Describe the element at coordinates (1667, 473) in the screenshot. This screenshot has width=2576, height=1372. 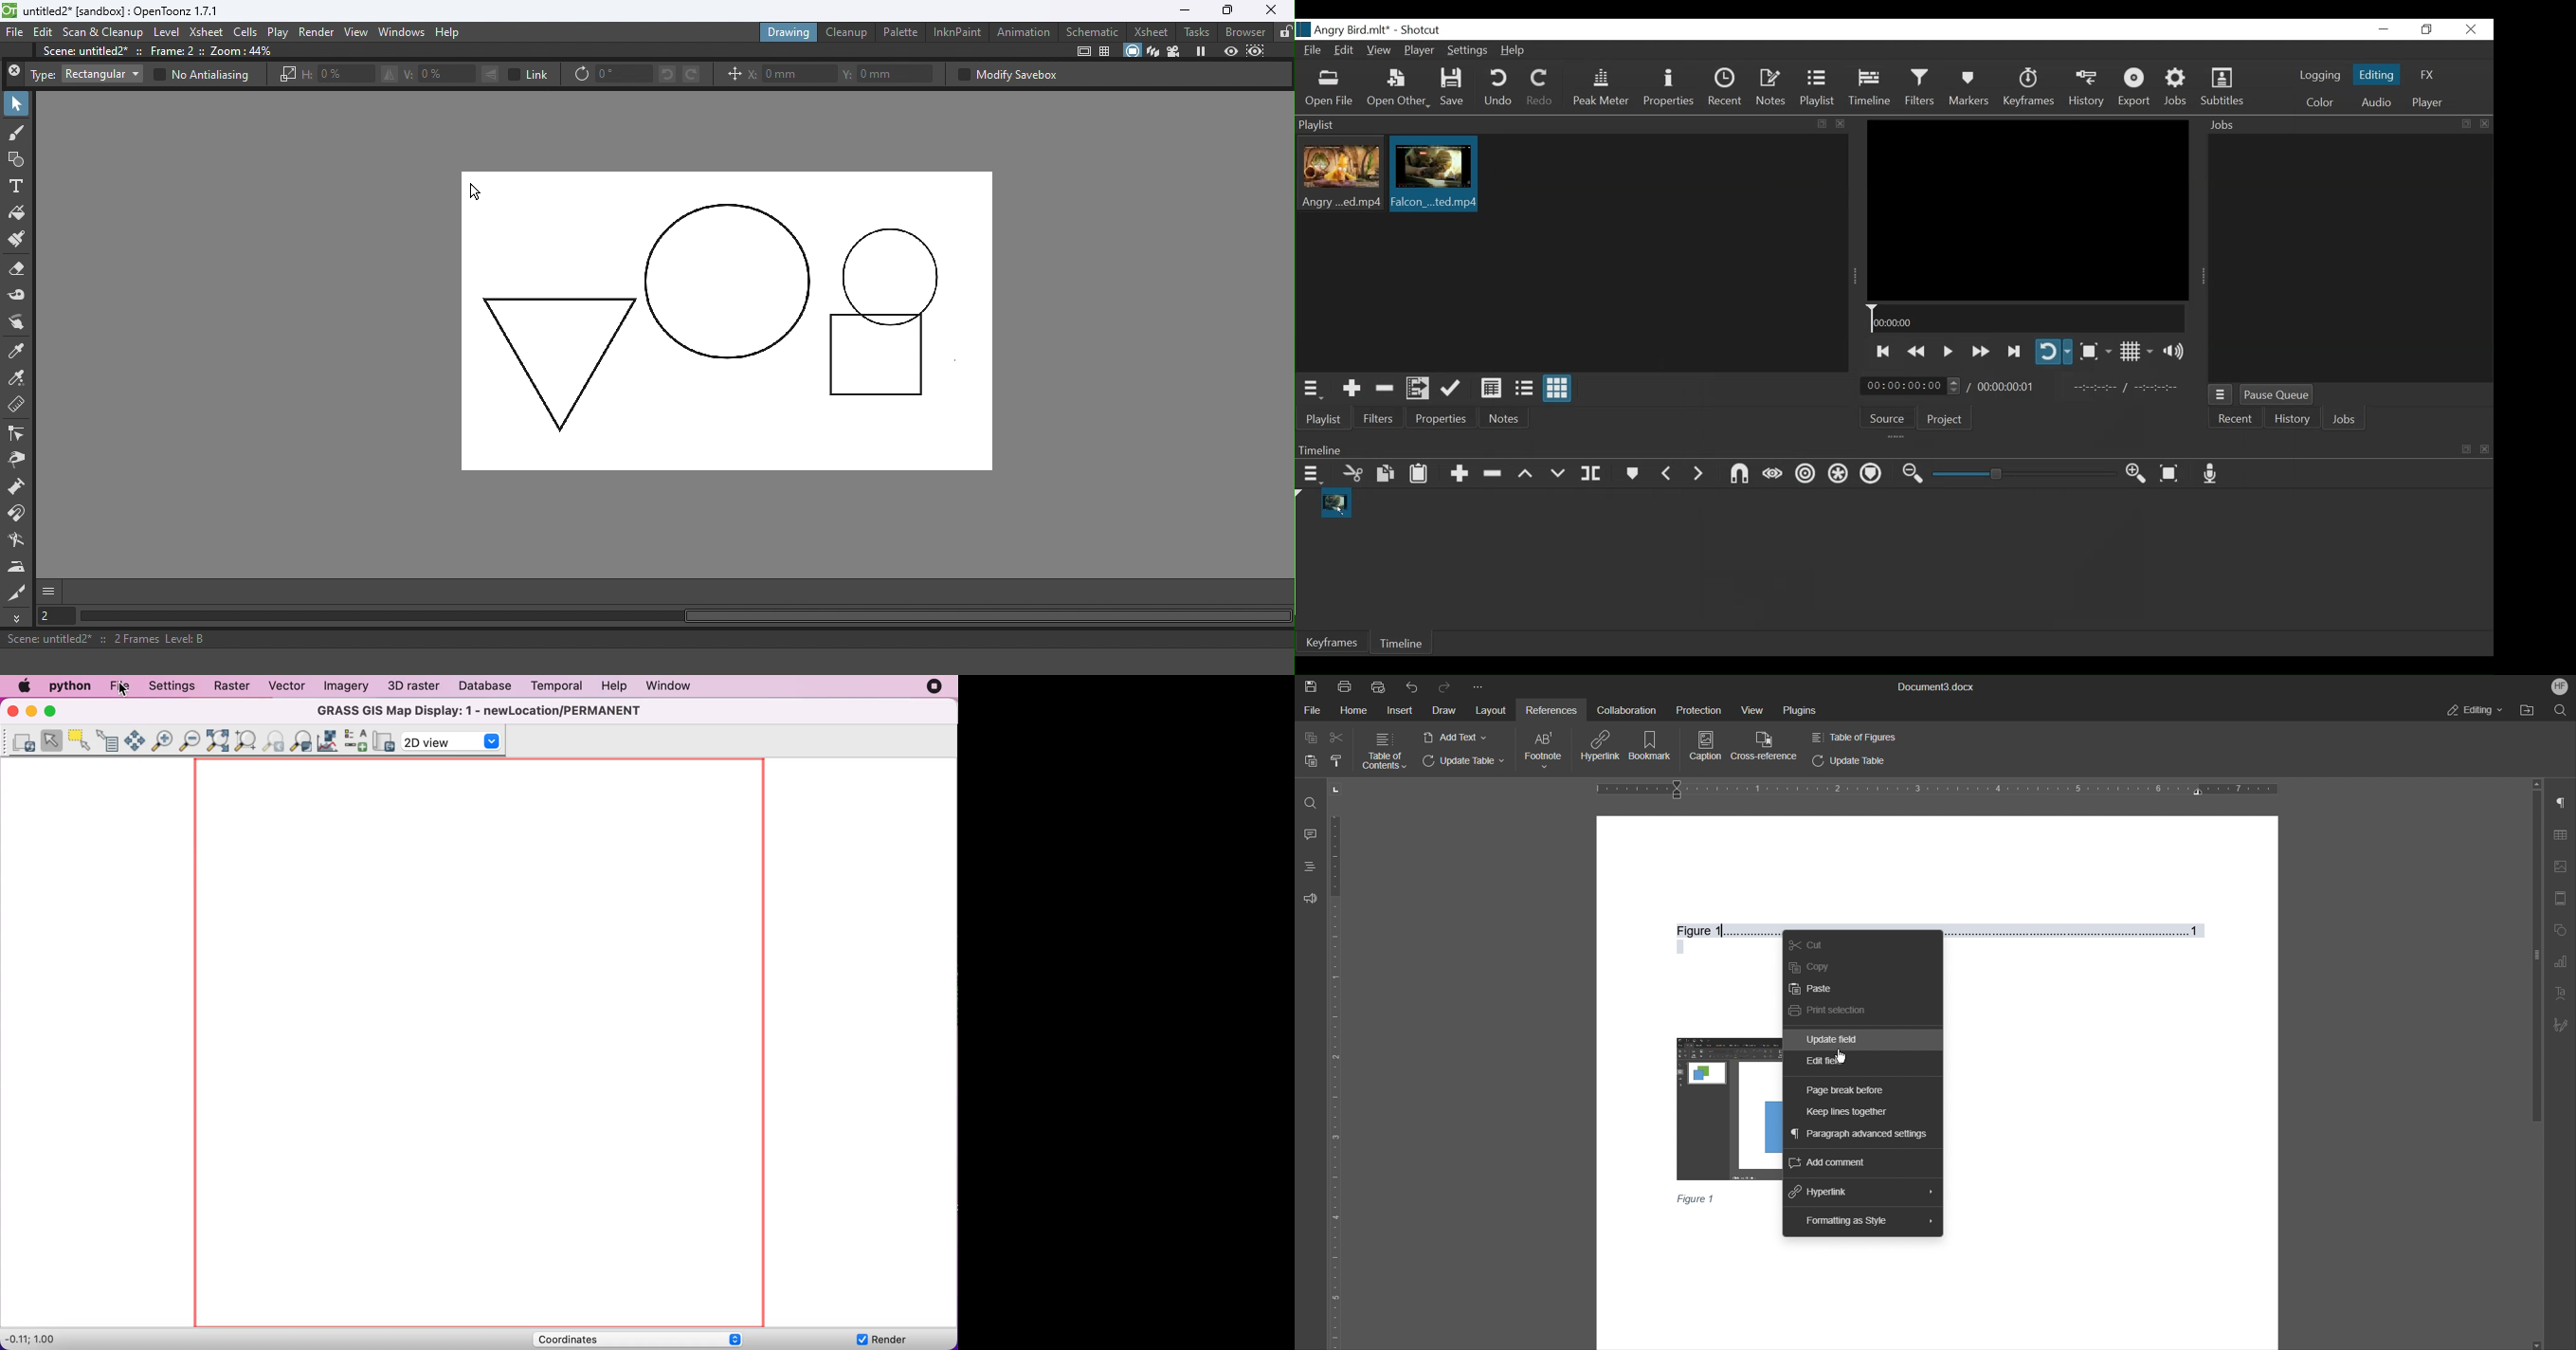
I see `Previous marker` at that location.